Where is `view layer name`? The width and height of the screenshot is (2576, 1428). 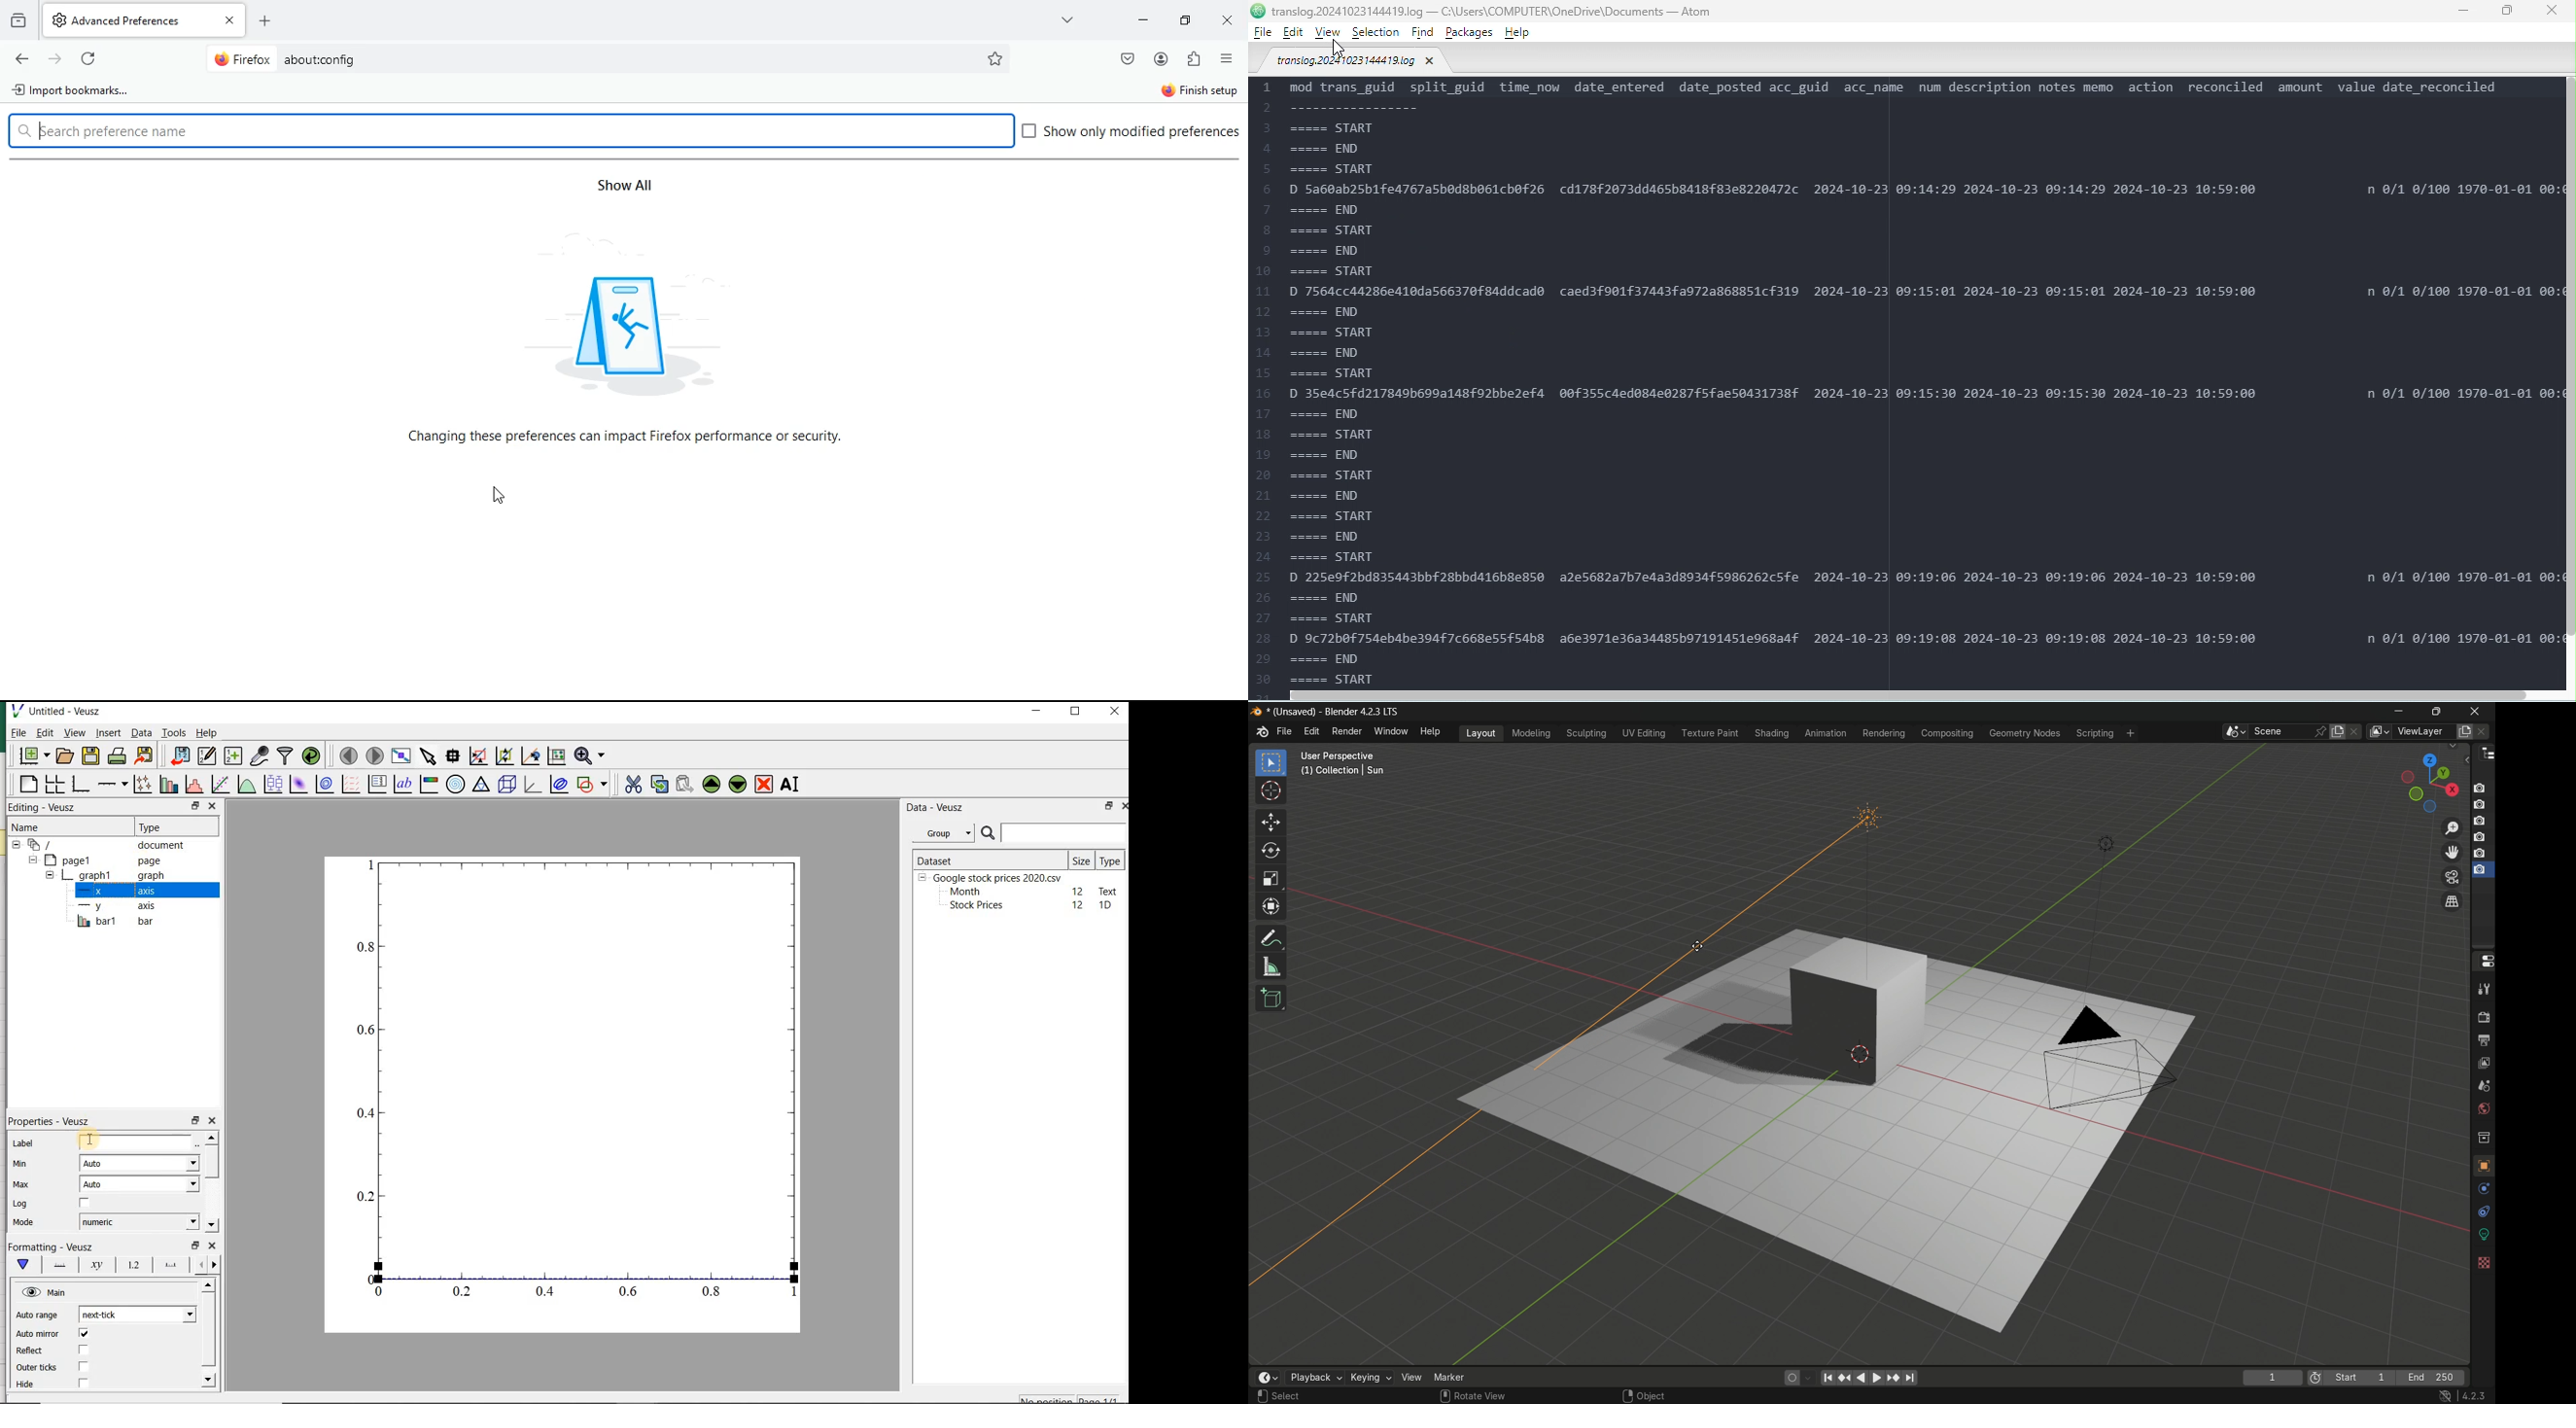
view layer name is located at coordinates (2424, 732).